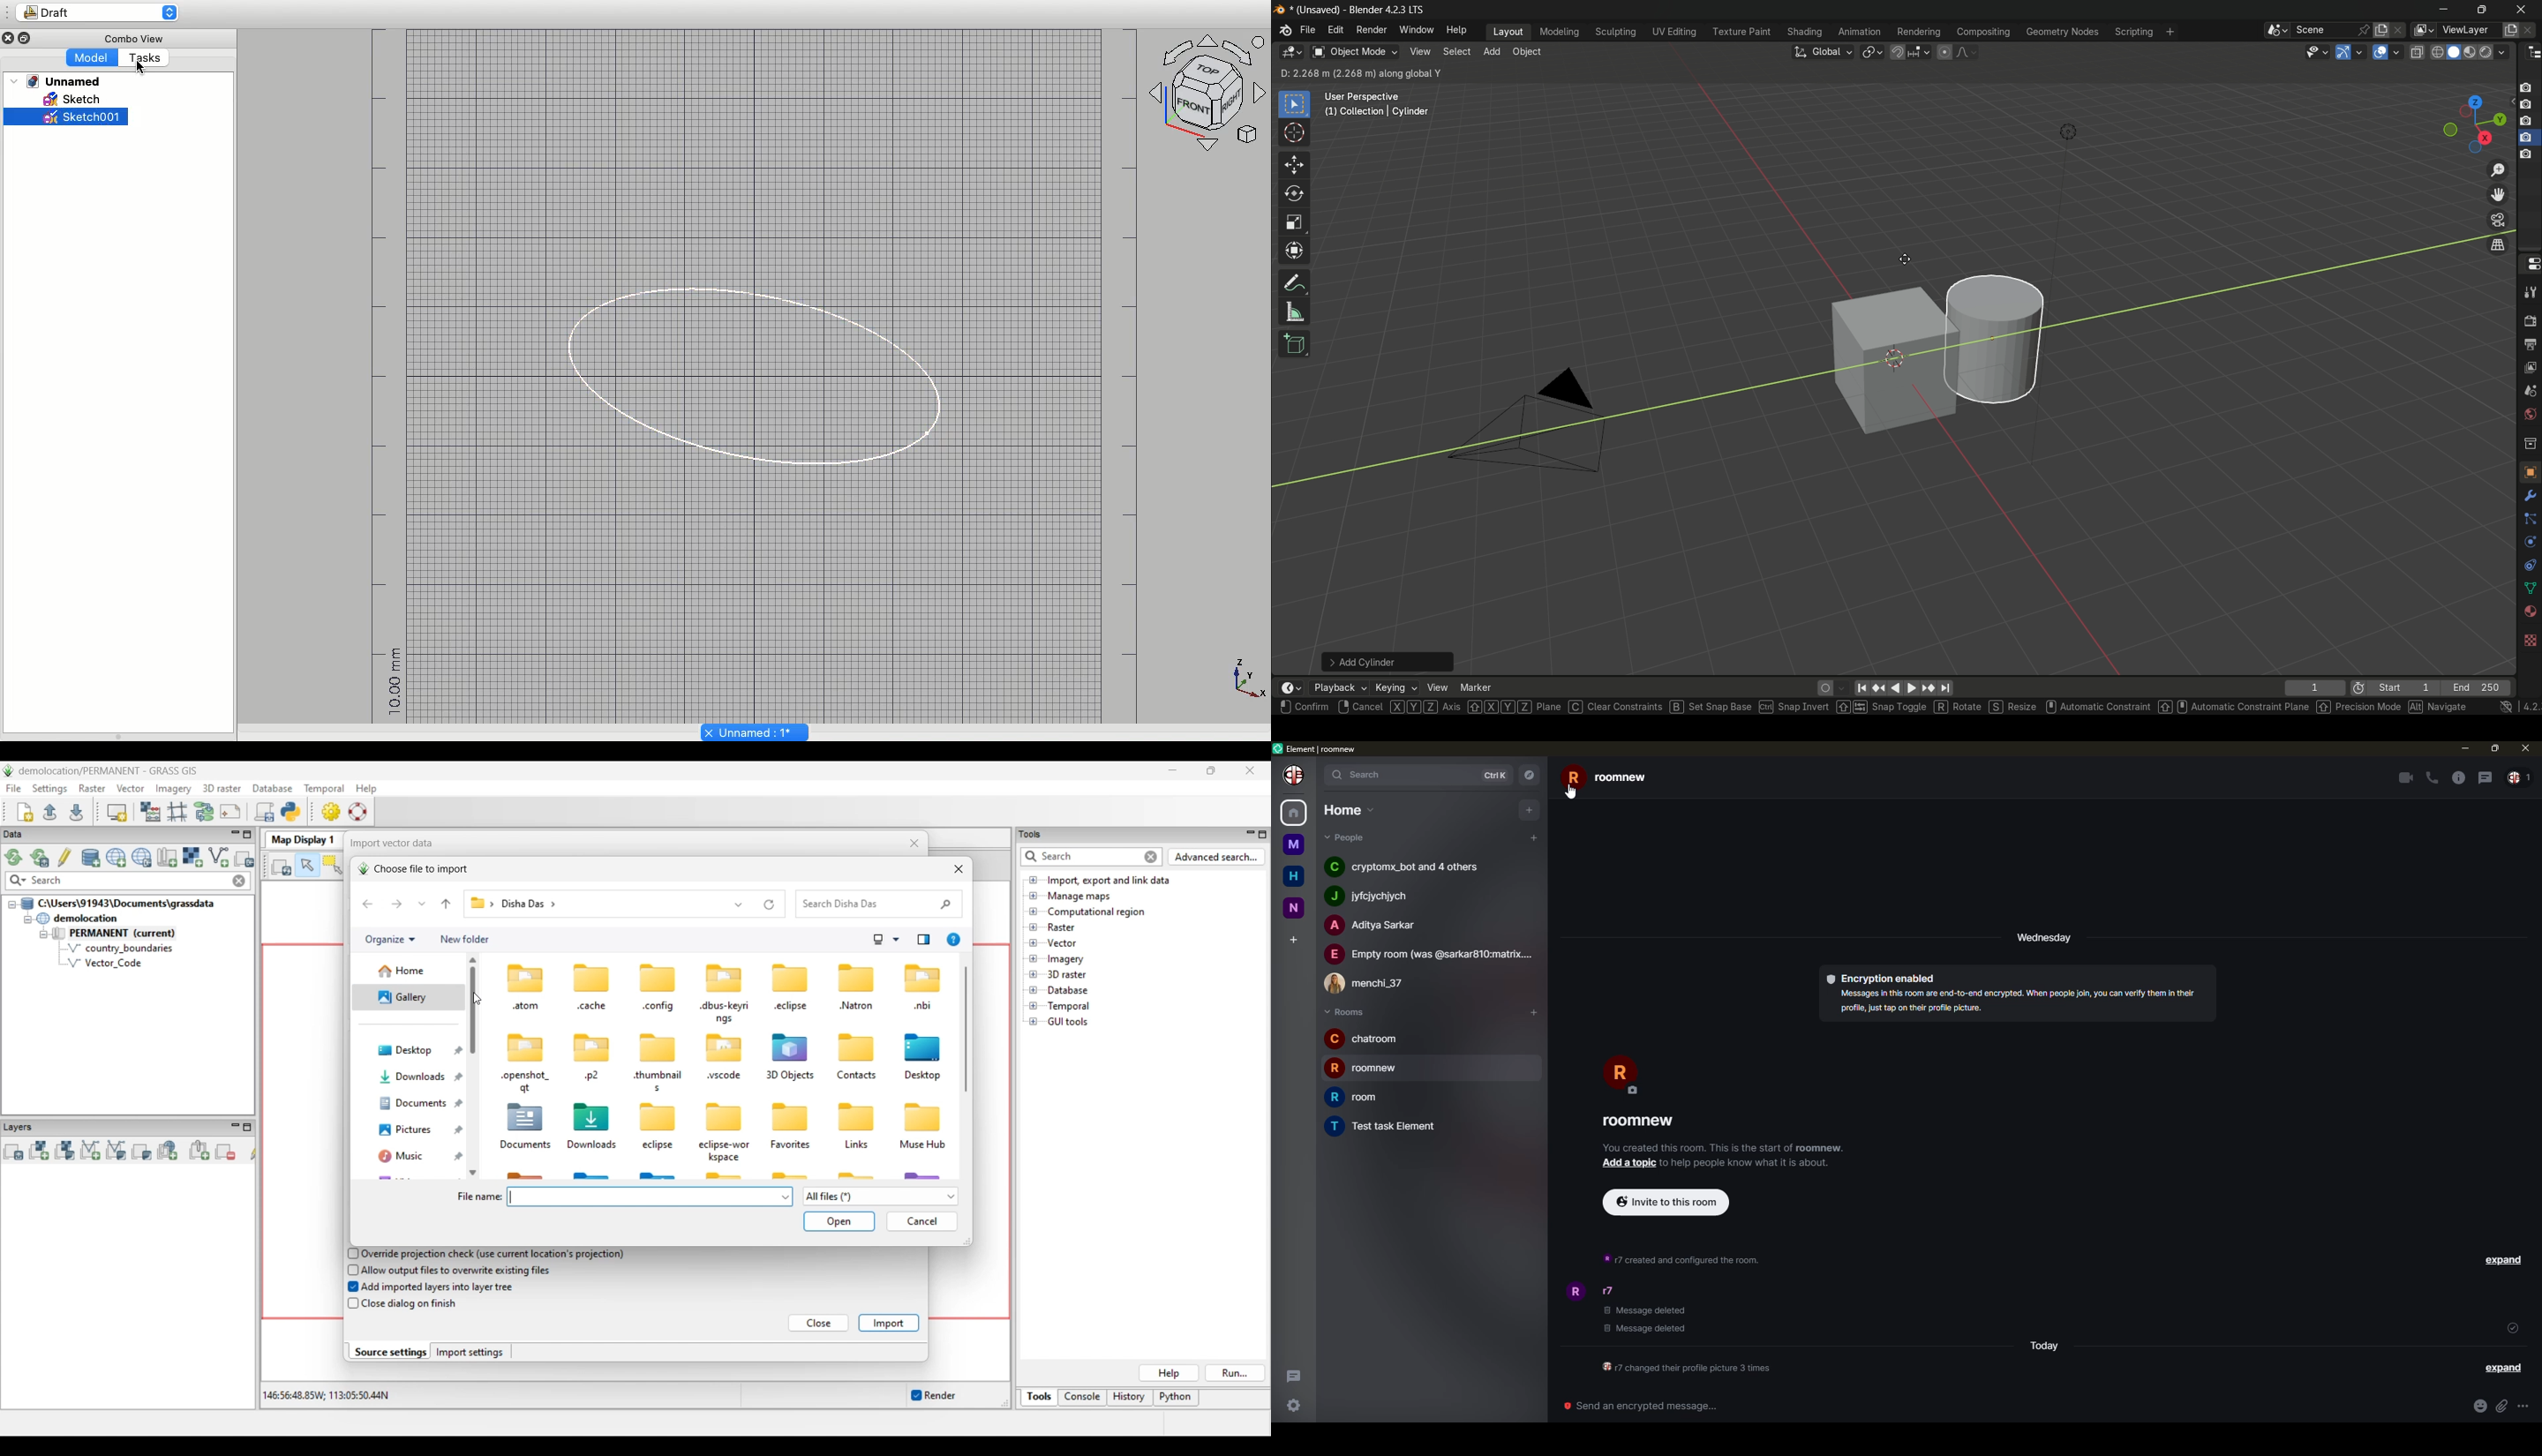 This screenshot has height=1456, width=2548. I want to click on profile, so click(1575, 1292).